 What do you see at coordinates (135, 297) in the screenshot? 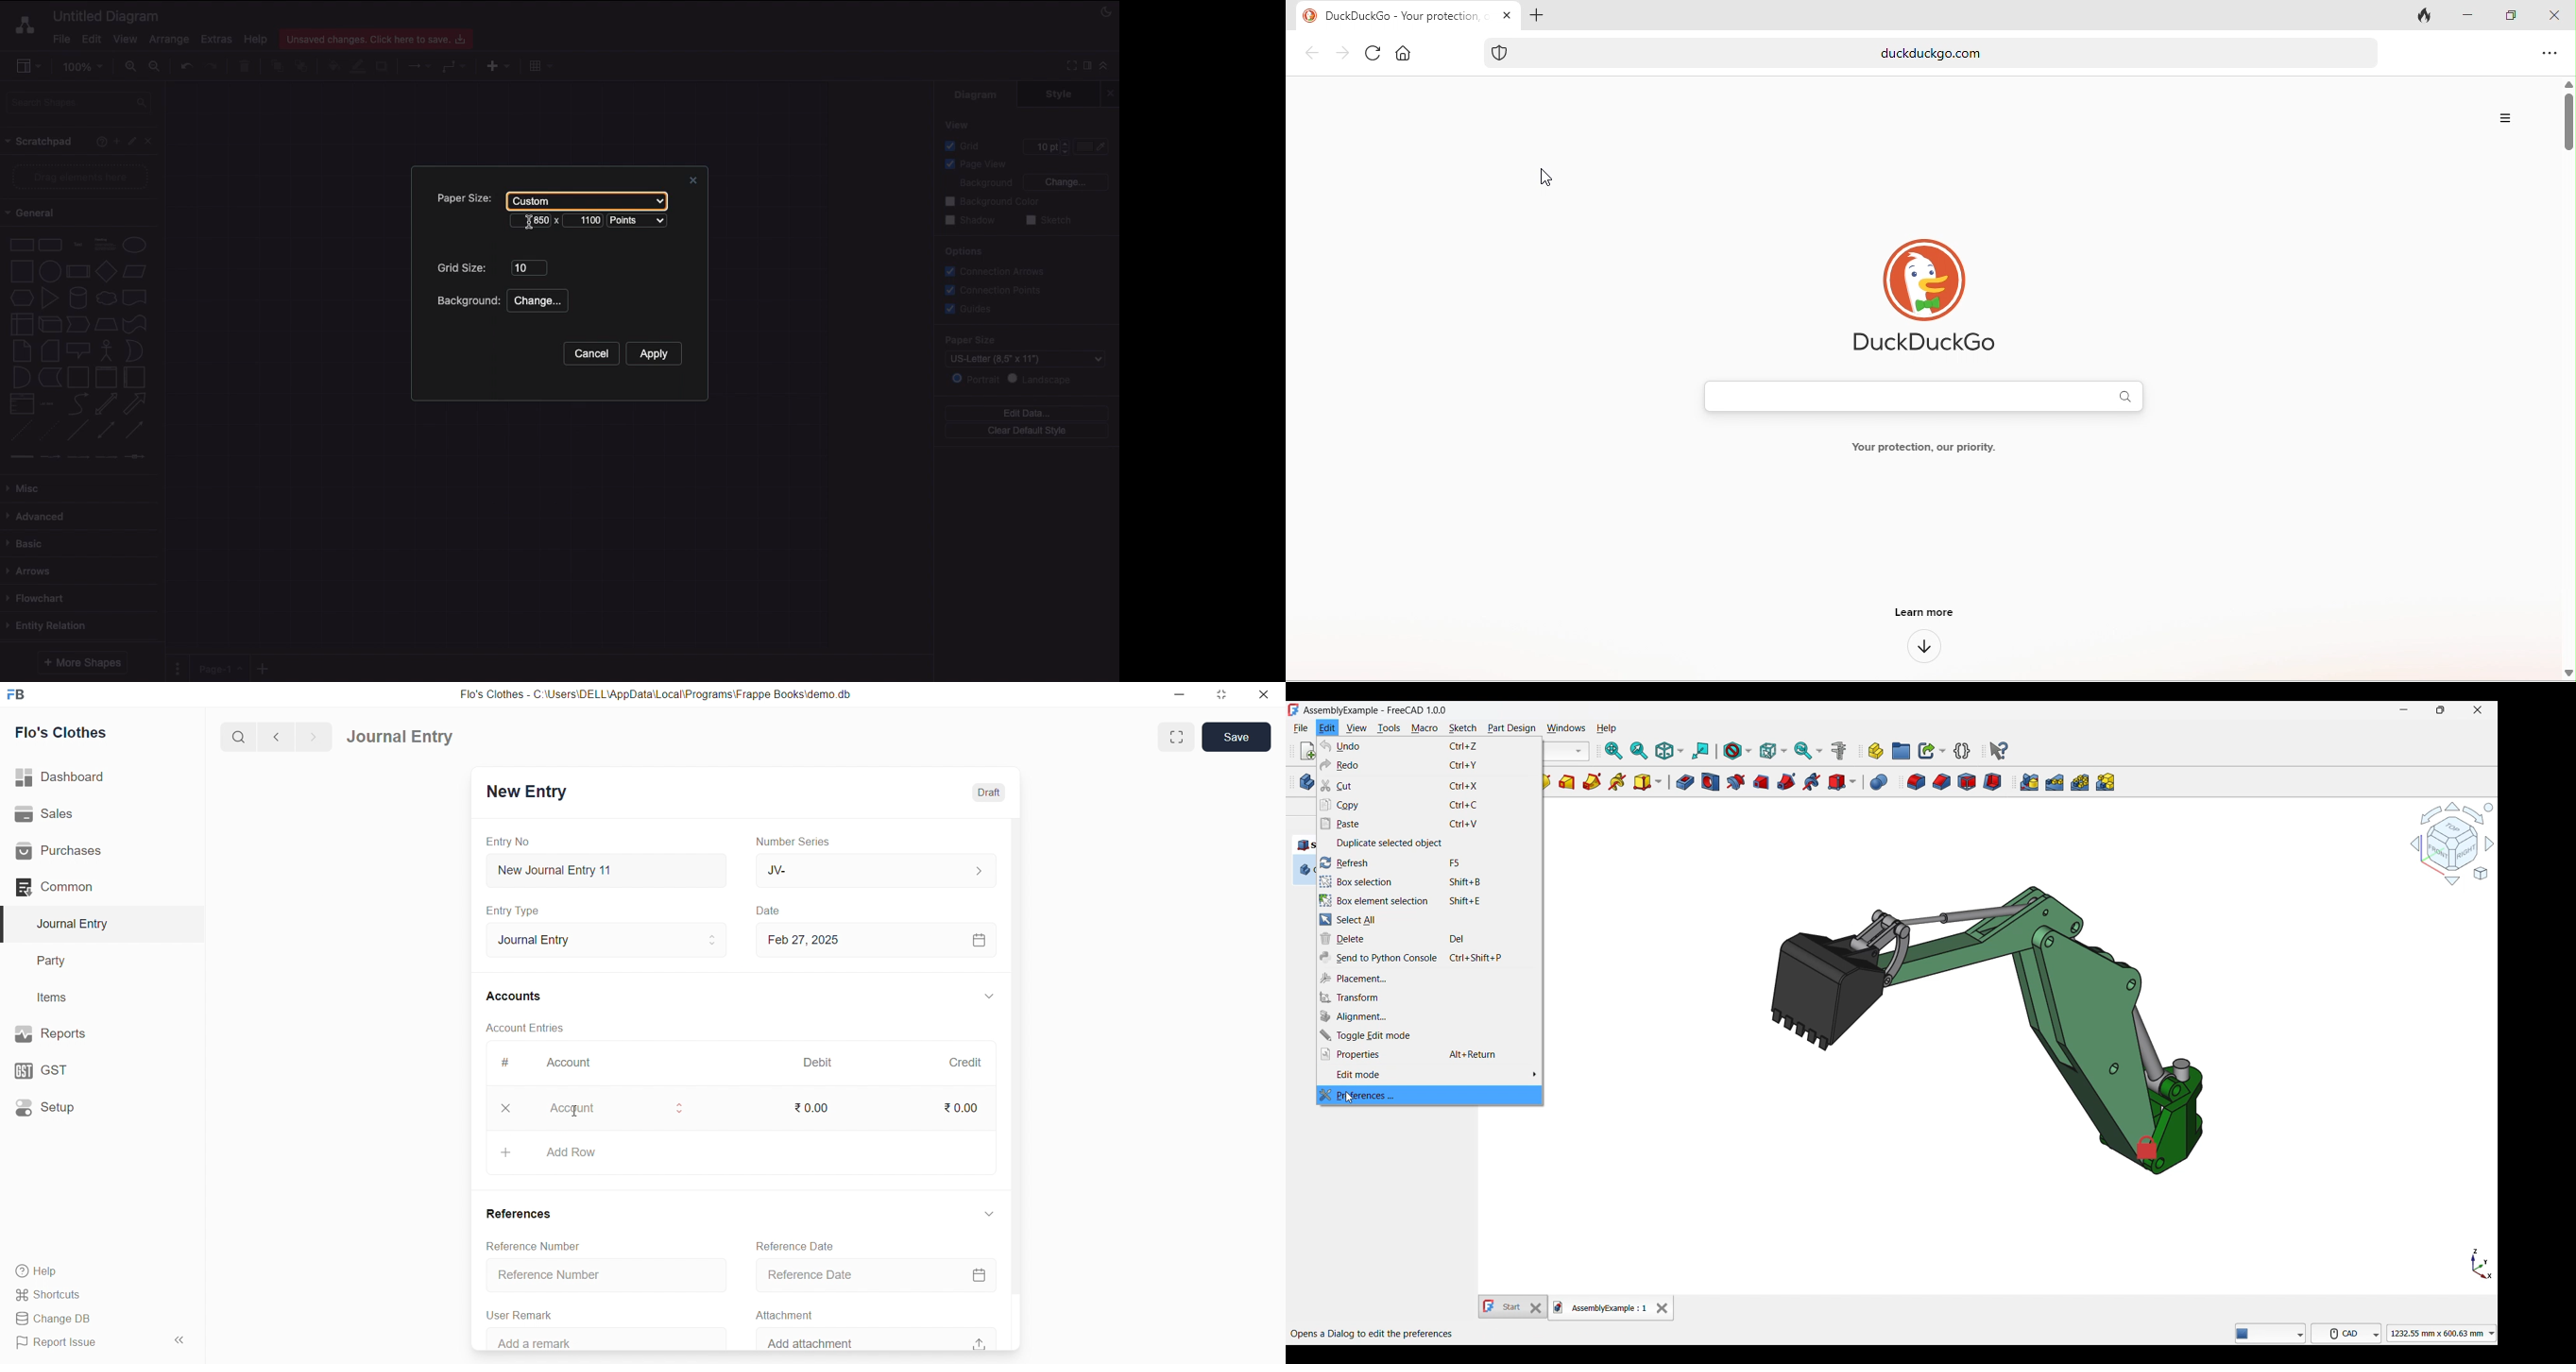
I see `Document` at bounding box center [135, 297].